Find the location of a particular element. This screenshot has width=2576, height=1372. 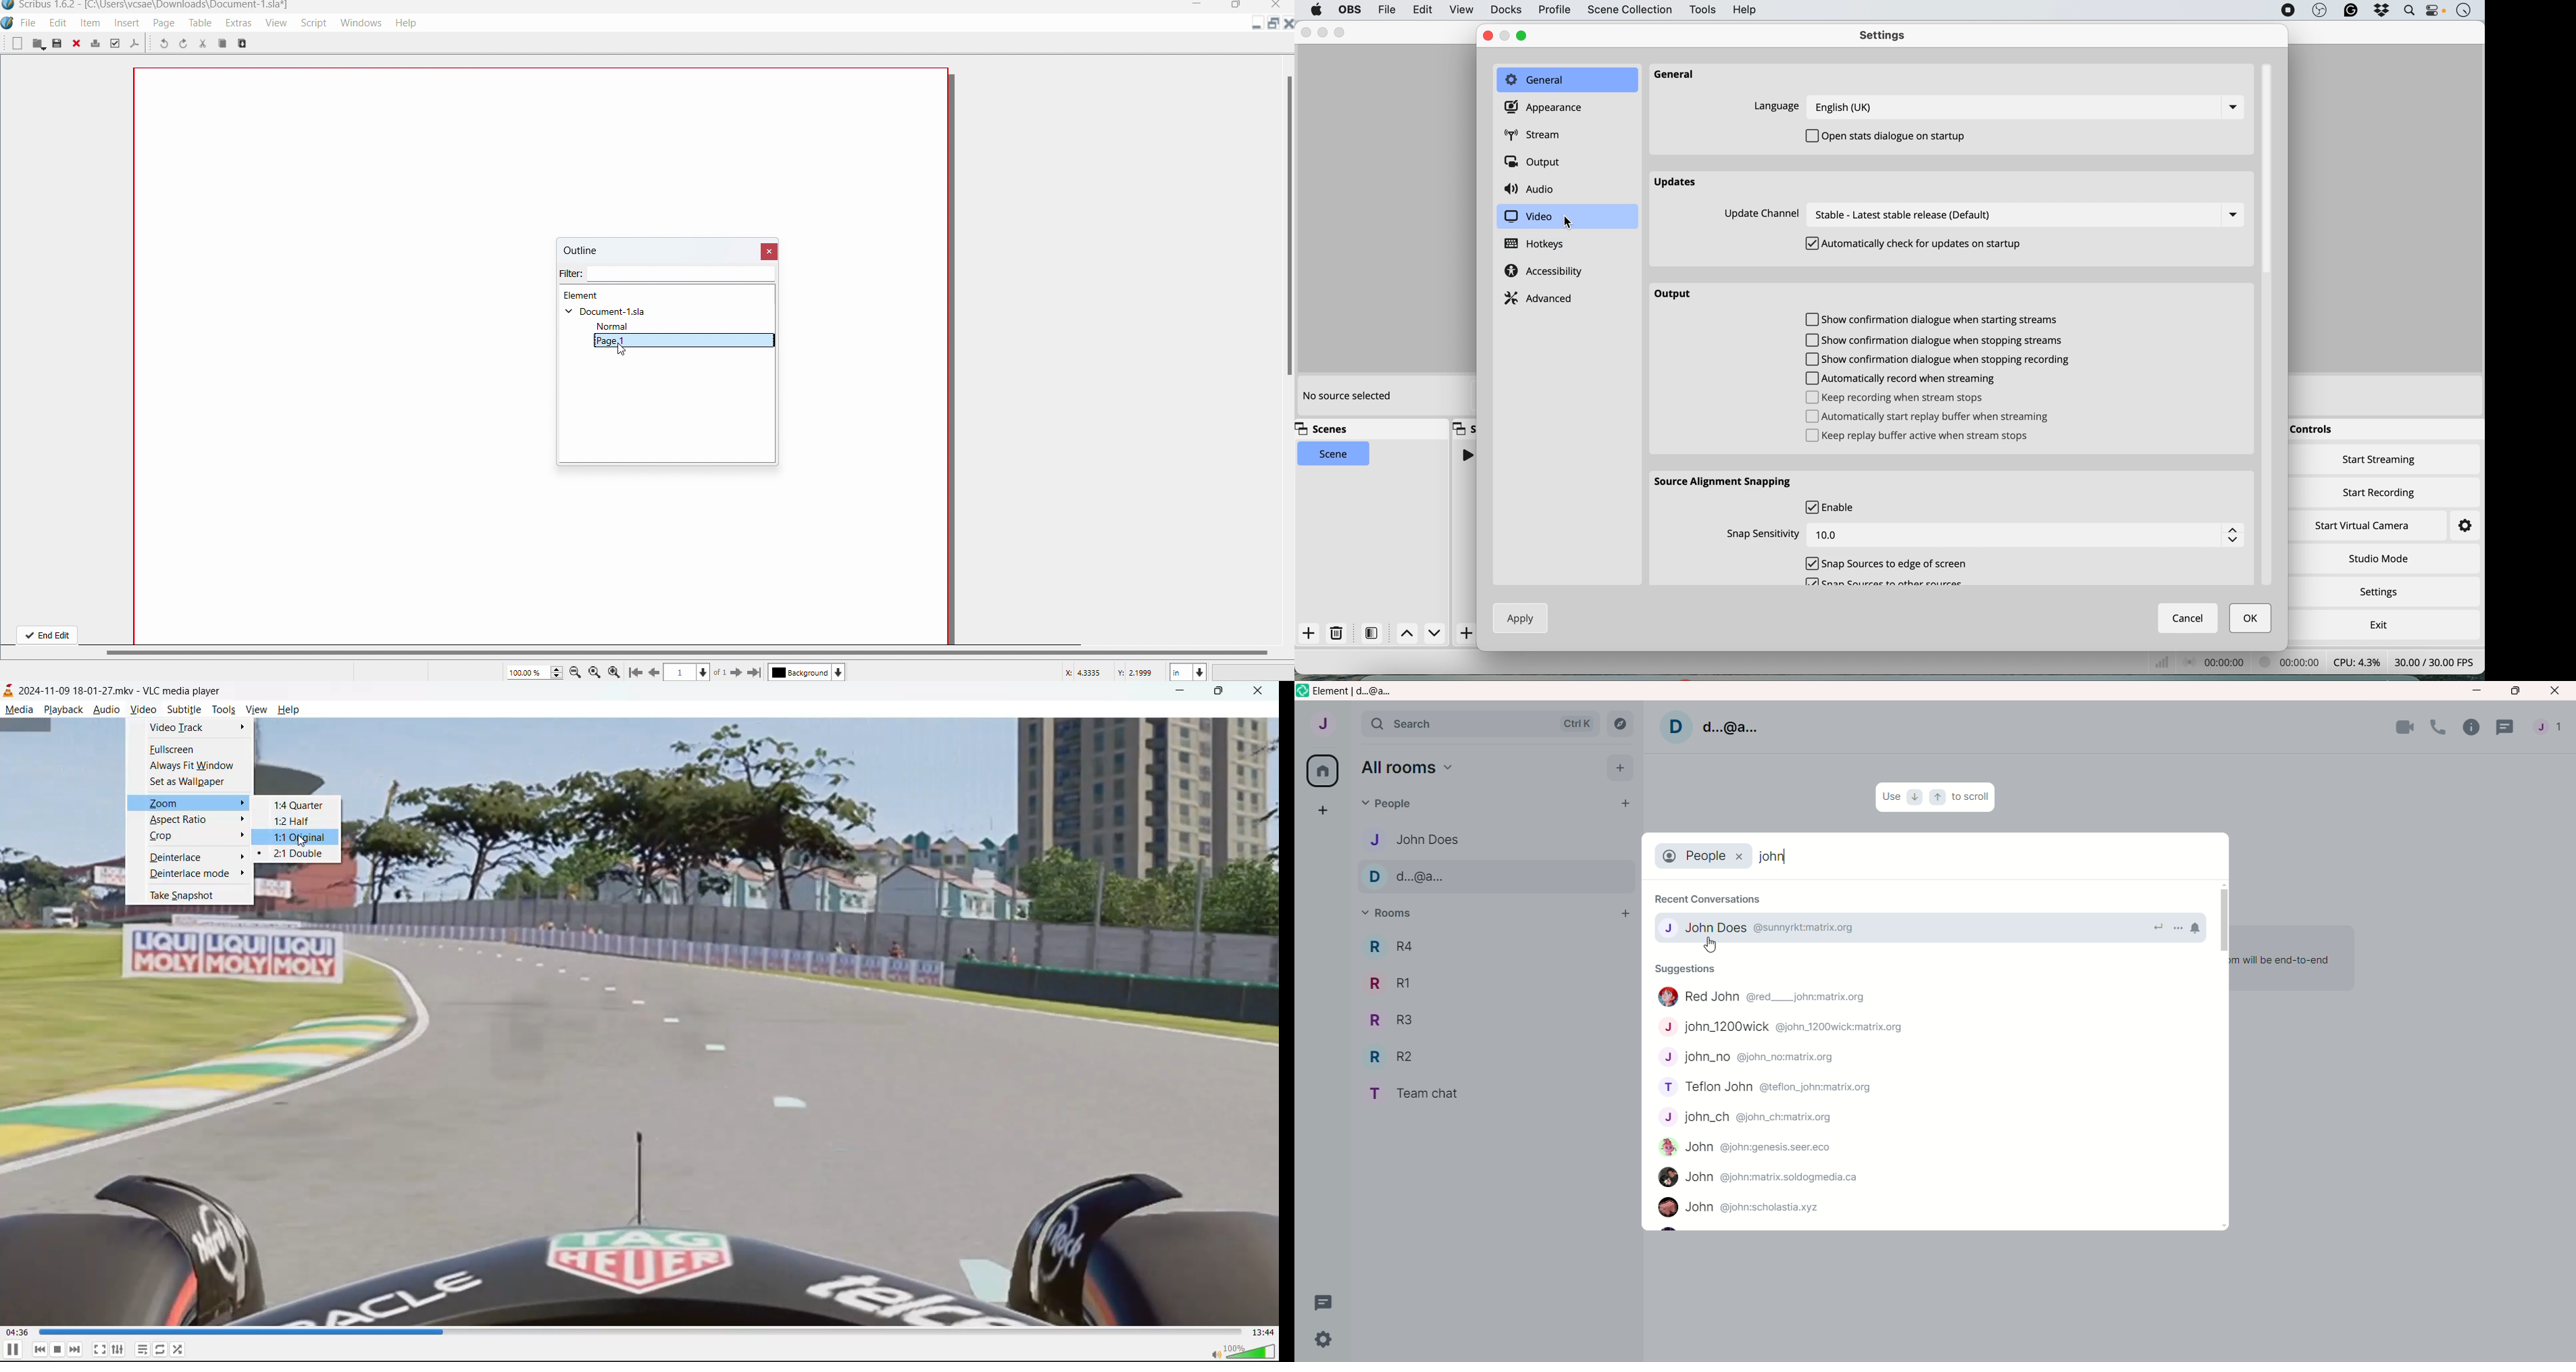

show confirmation diaglour when starting streams is located at coordinates (1935, 321).